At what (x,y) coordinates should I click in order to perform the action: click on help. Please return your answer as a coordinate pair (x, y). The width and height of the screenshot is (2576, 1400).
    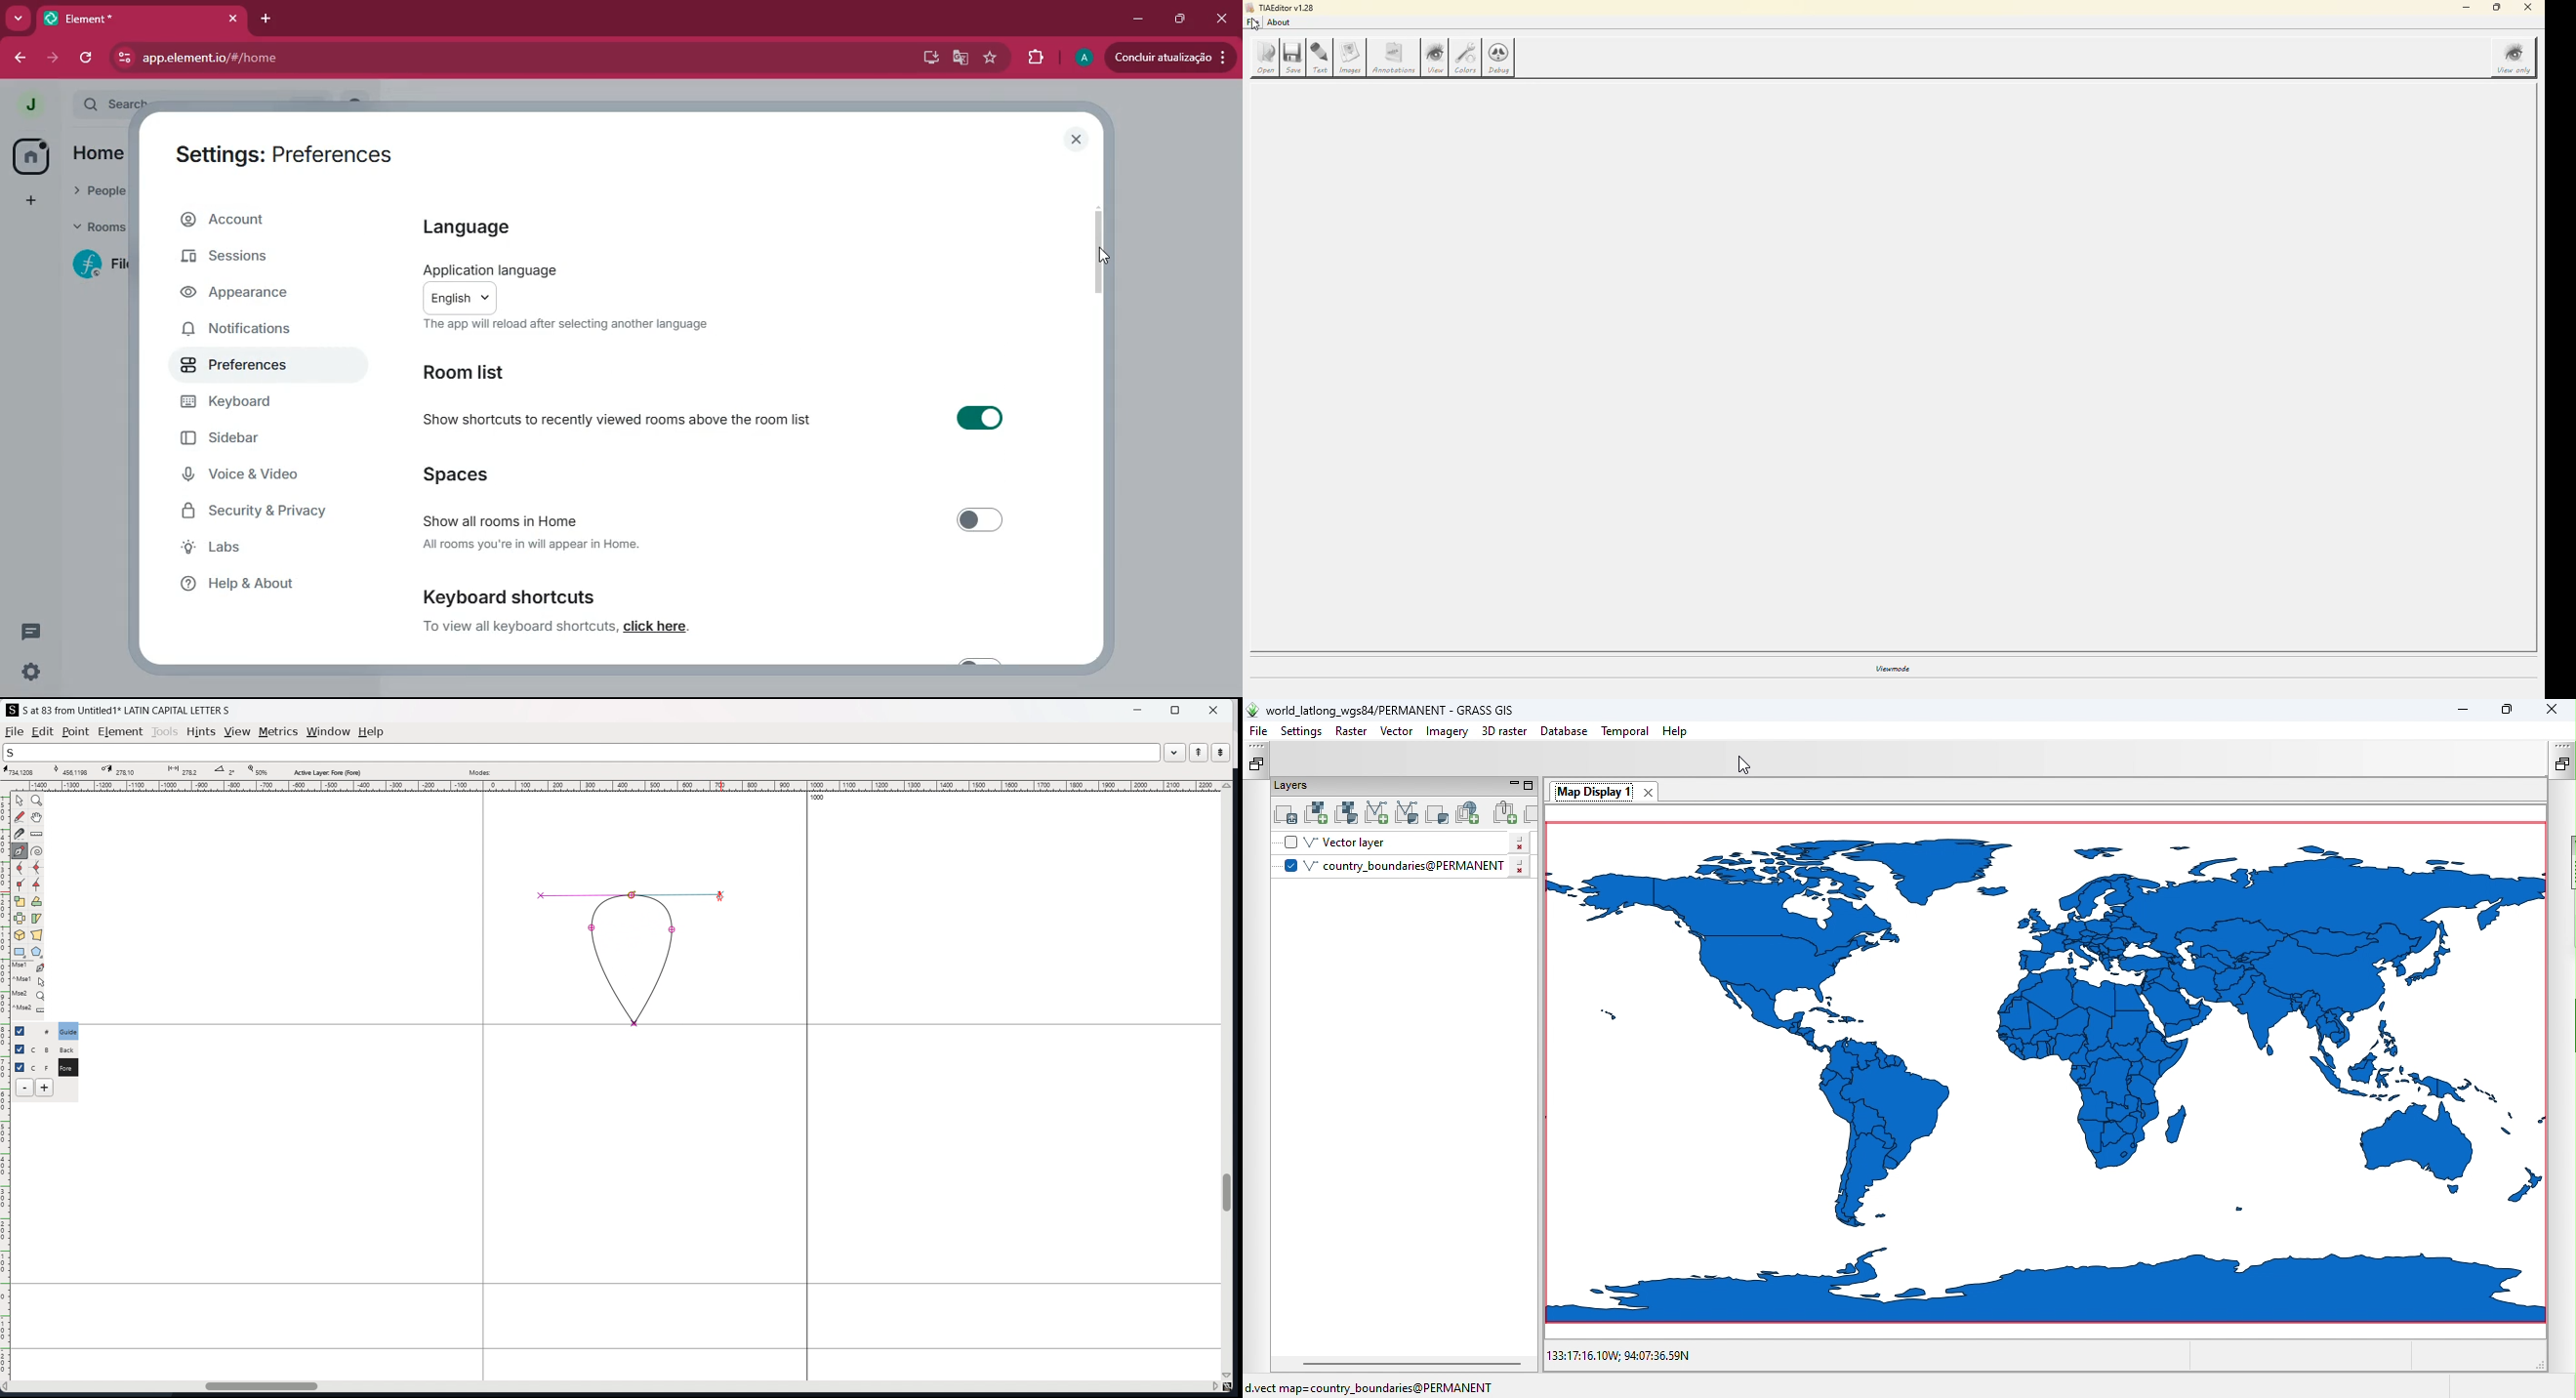
    Looking at the image, I should click on (263, 589).